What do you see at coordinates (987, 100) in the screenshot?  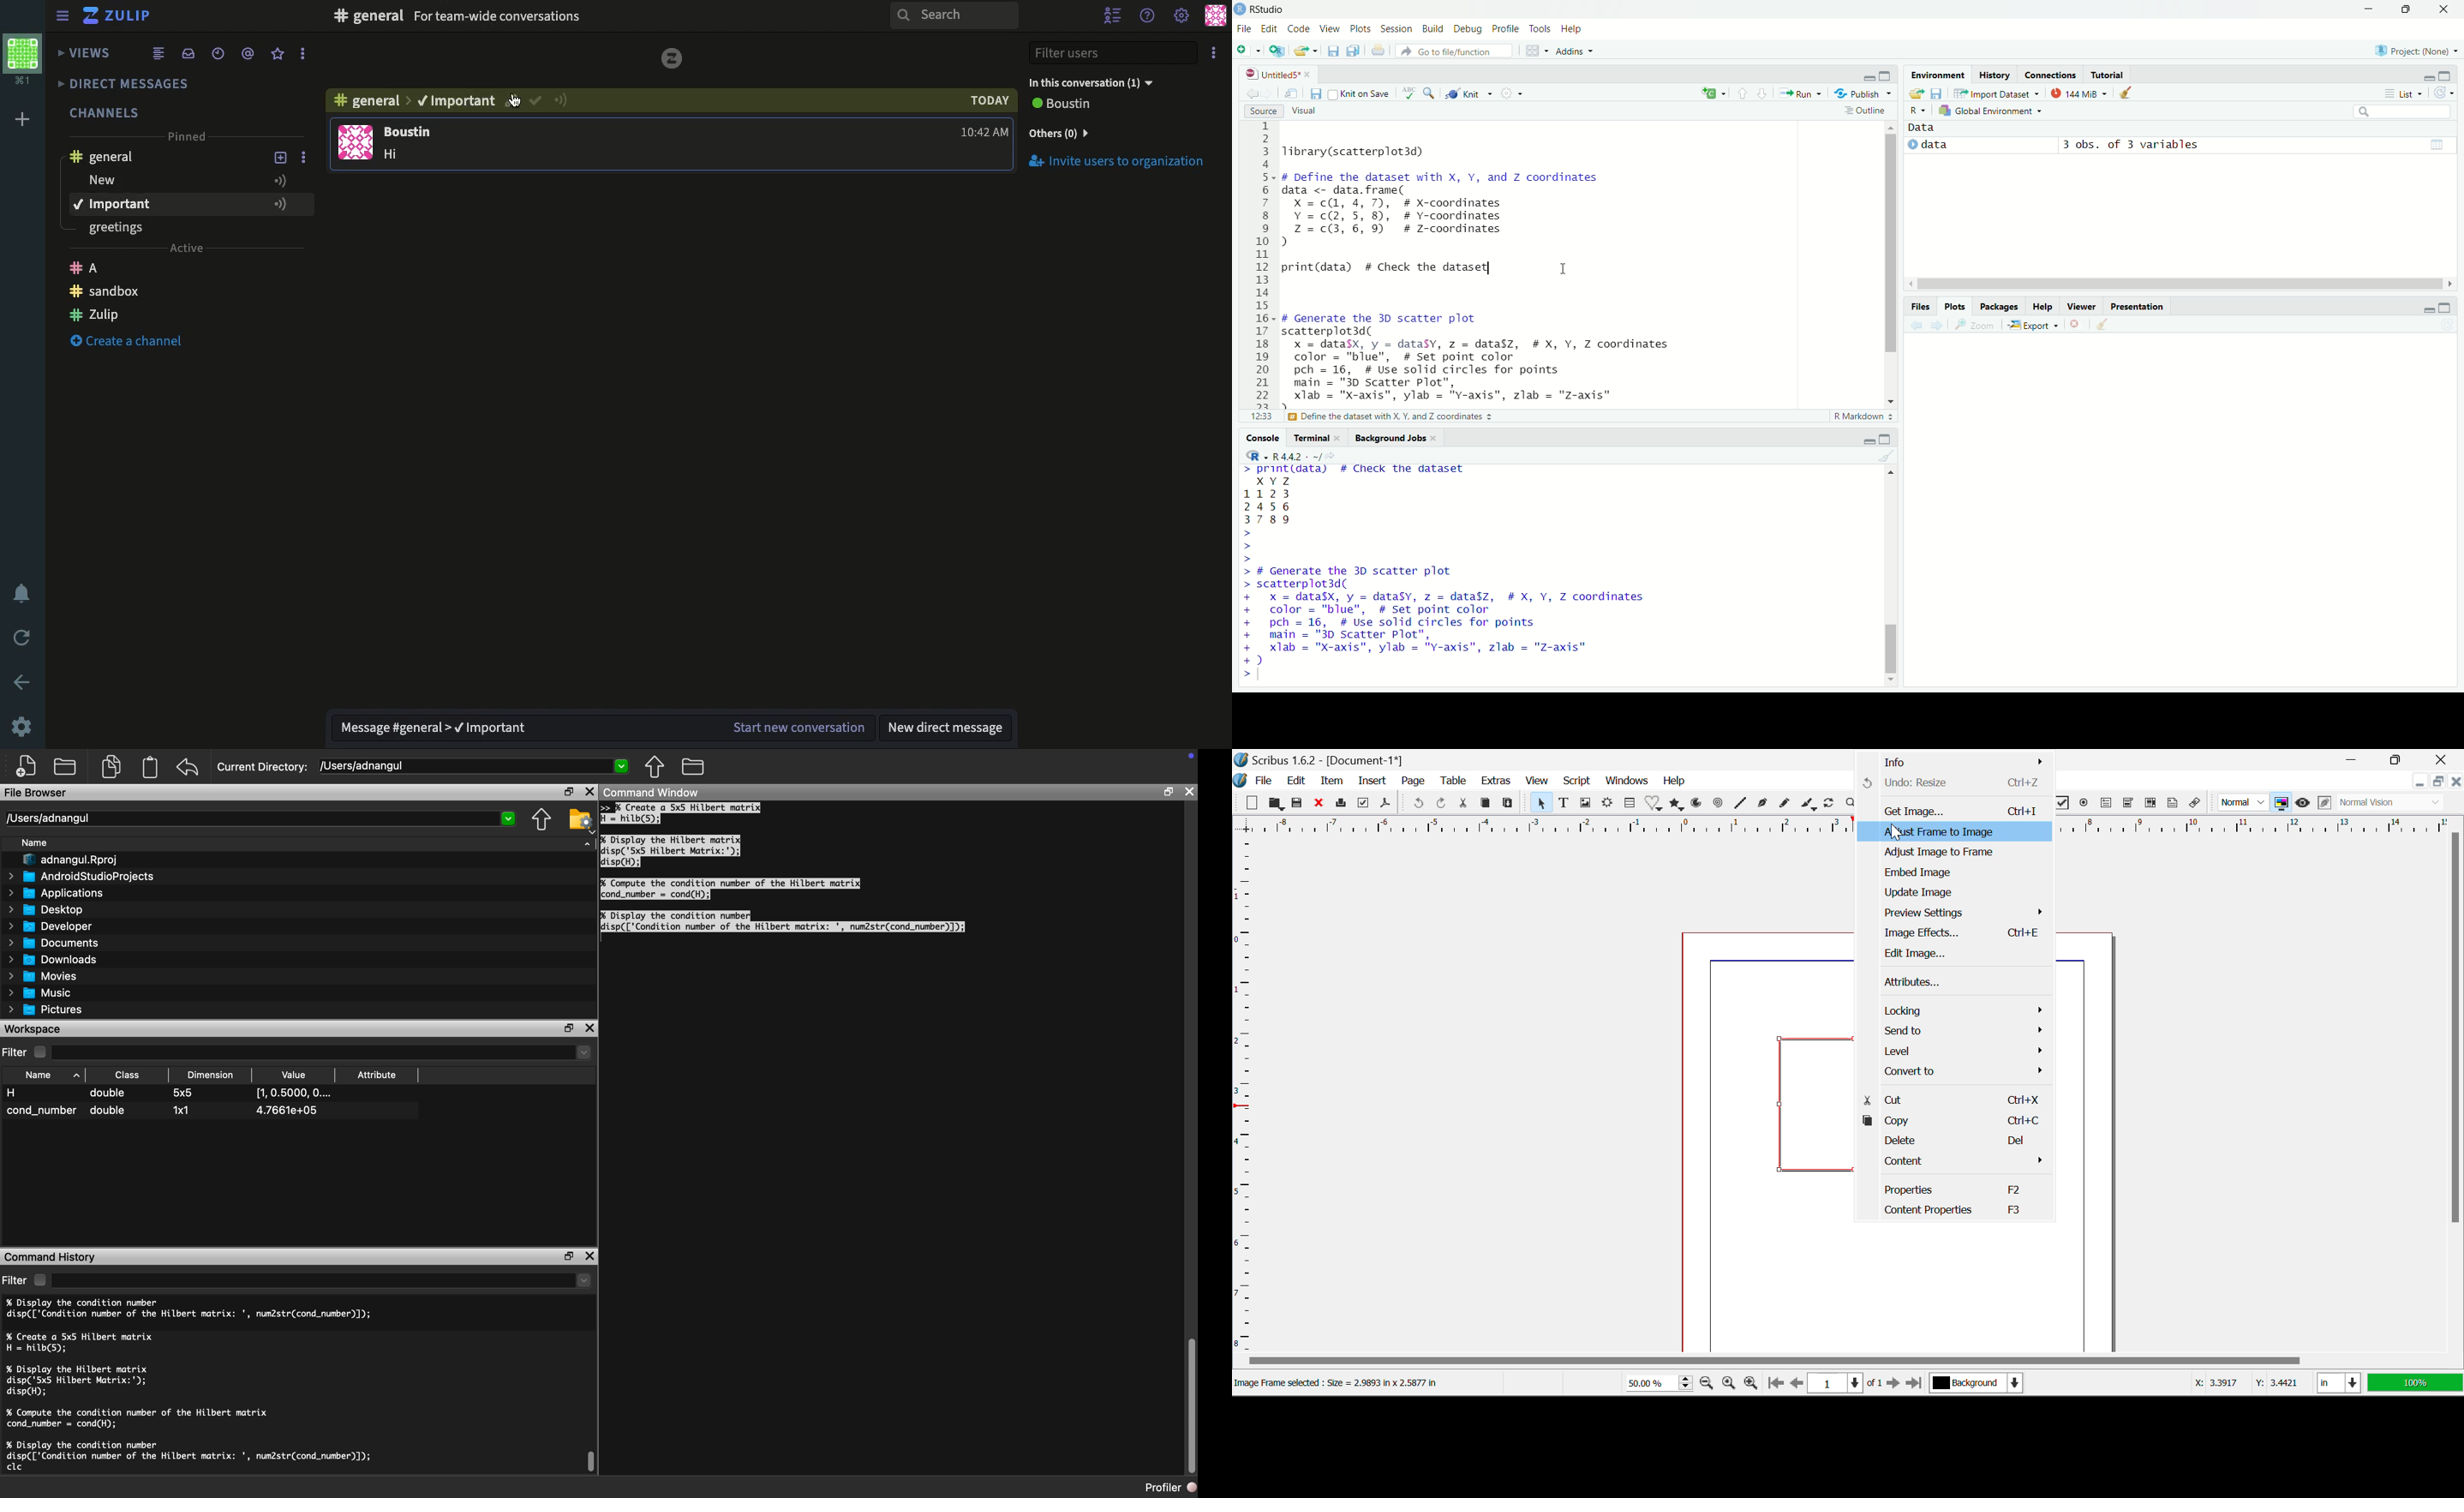 I see `today` at bounding box center [987, 100].